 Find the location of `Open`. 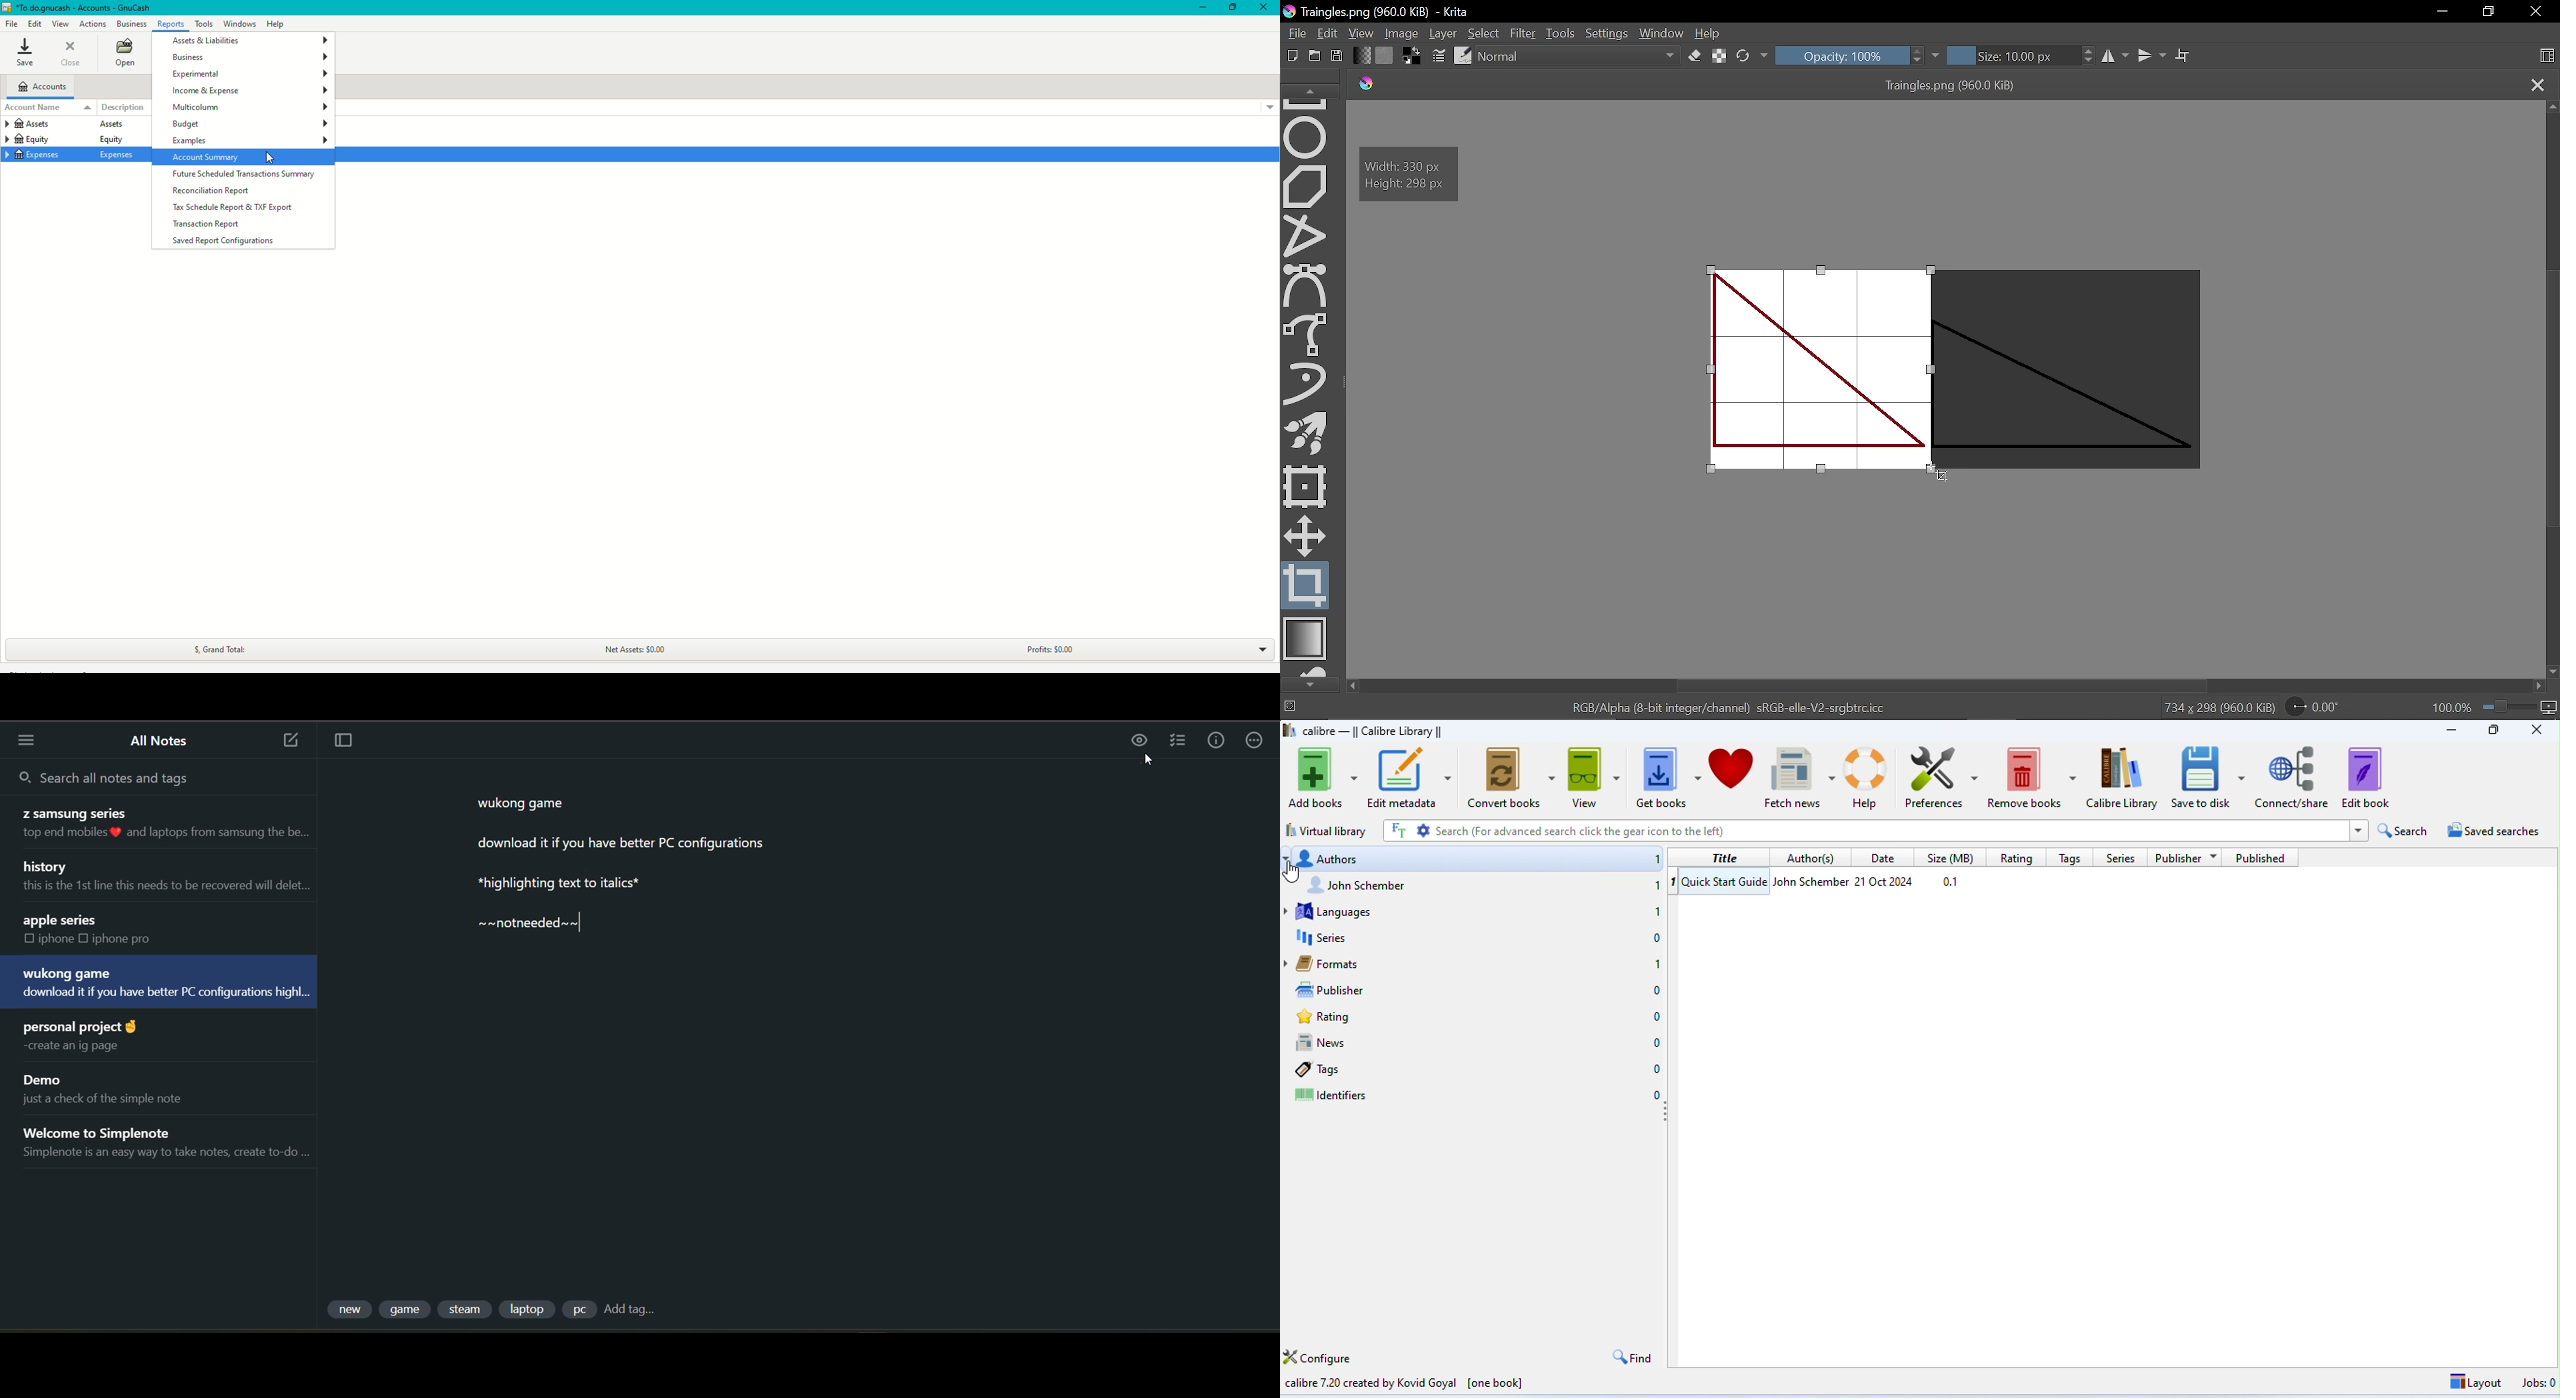

Open is located at coordinates (121, 55).